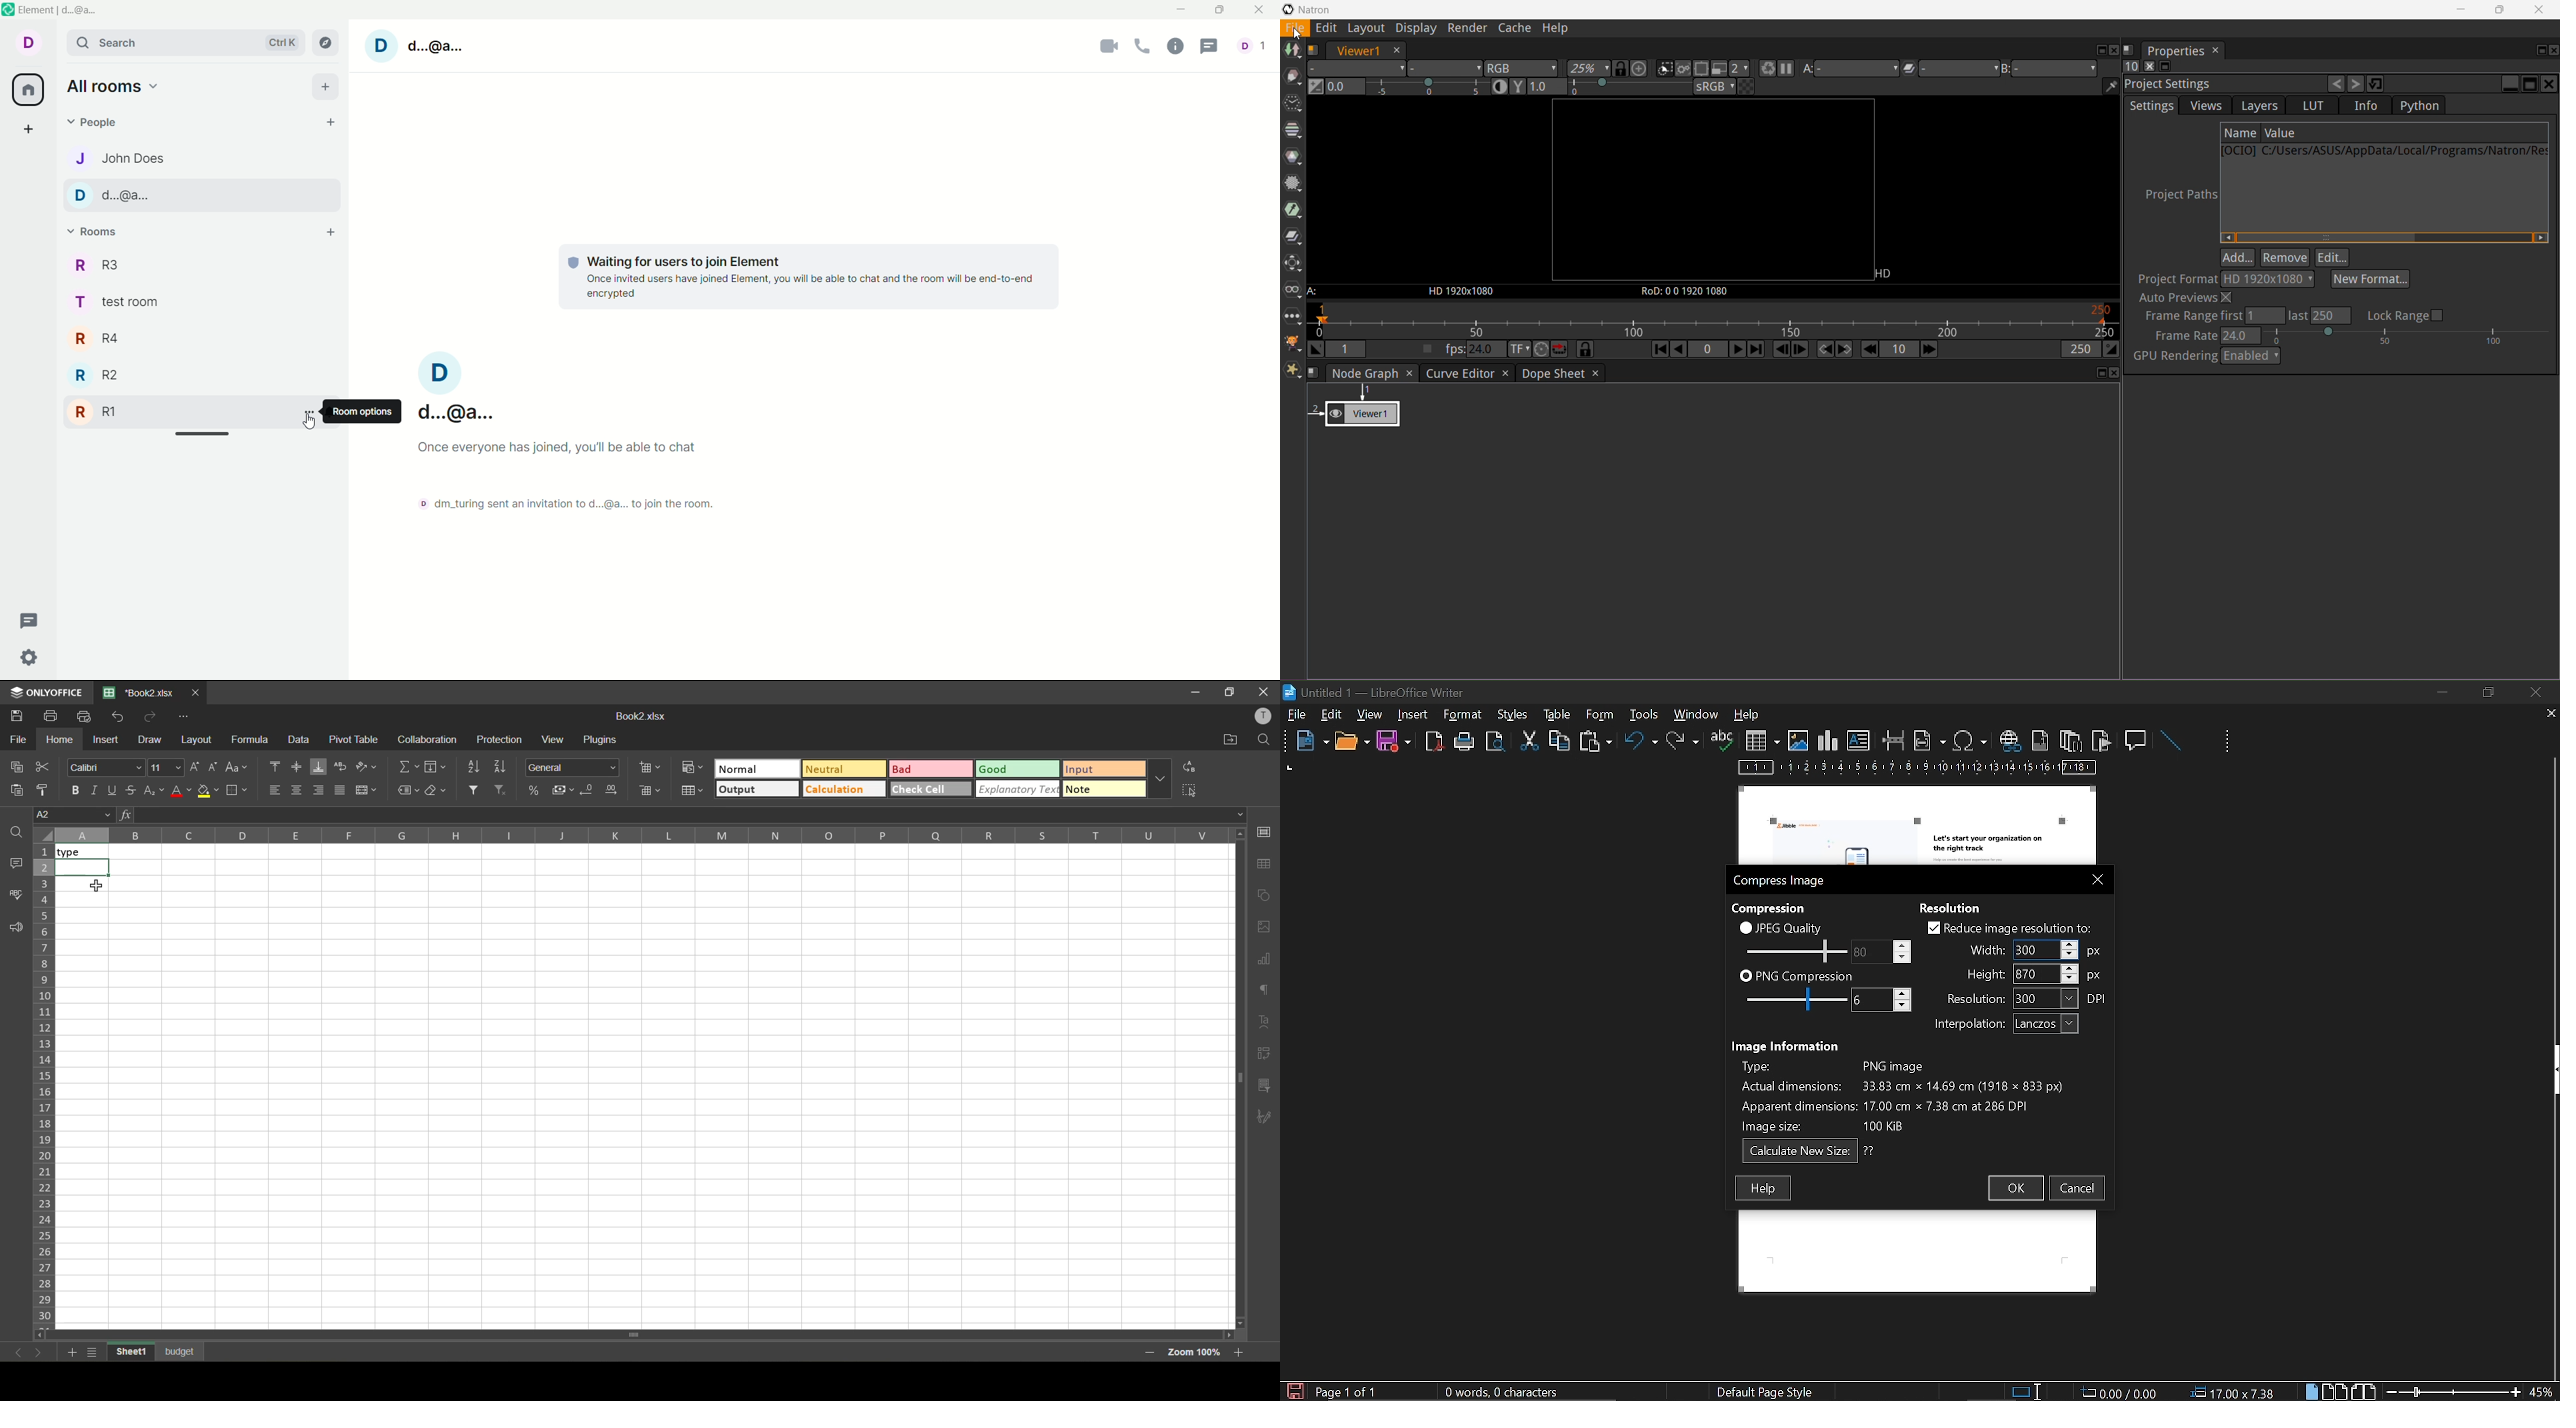 This screenshot has width=2576, height=1428. What do you see at coordinates (303, 408) in the screenshot?
I see `room options` at bounding box center [303, 408].